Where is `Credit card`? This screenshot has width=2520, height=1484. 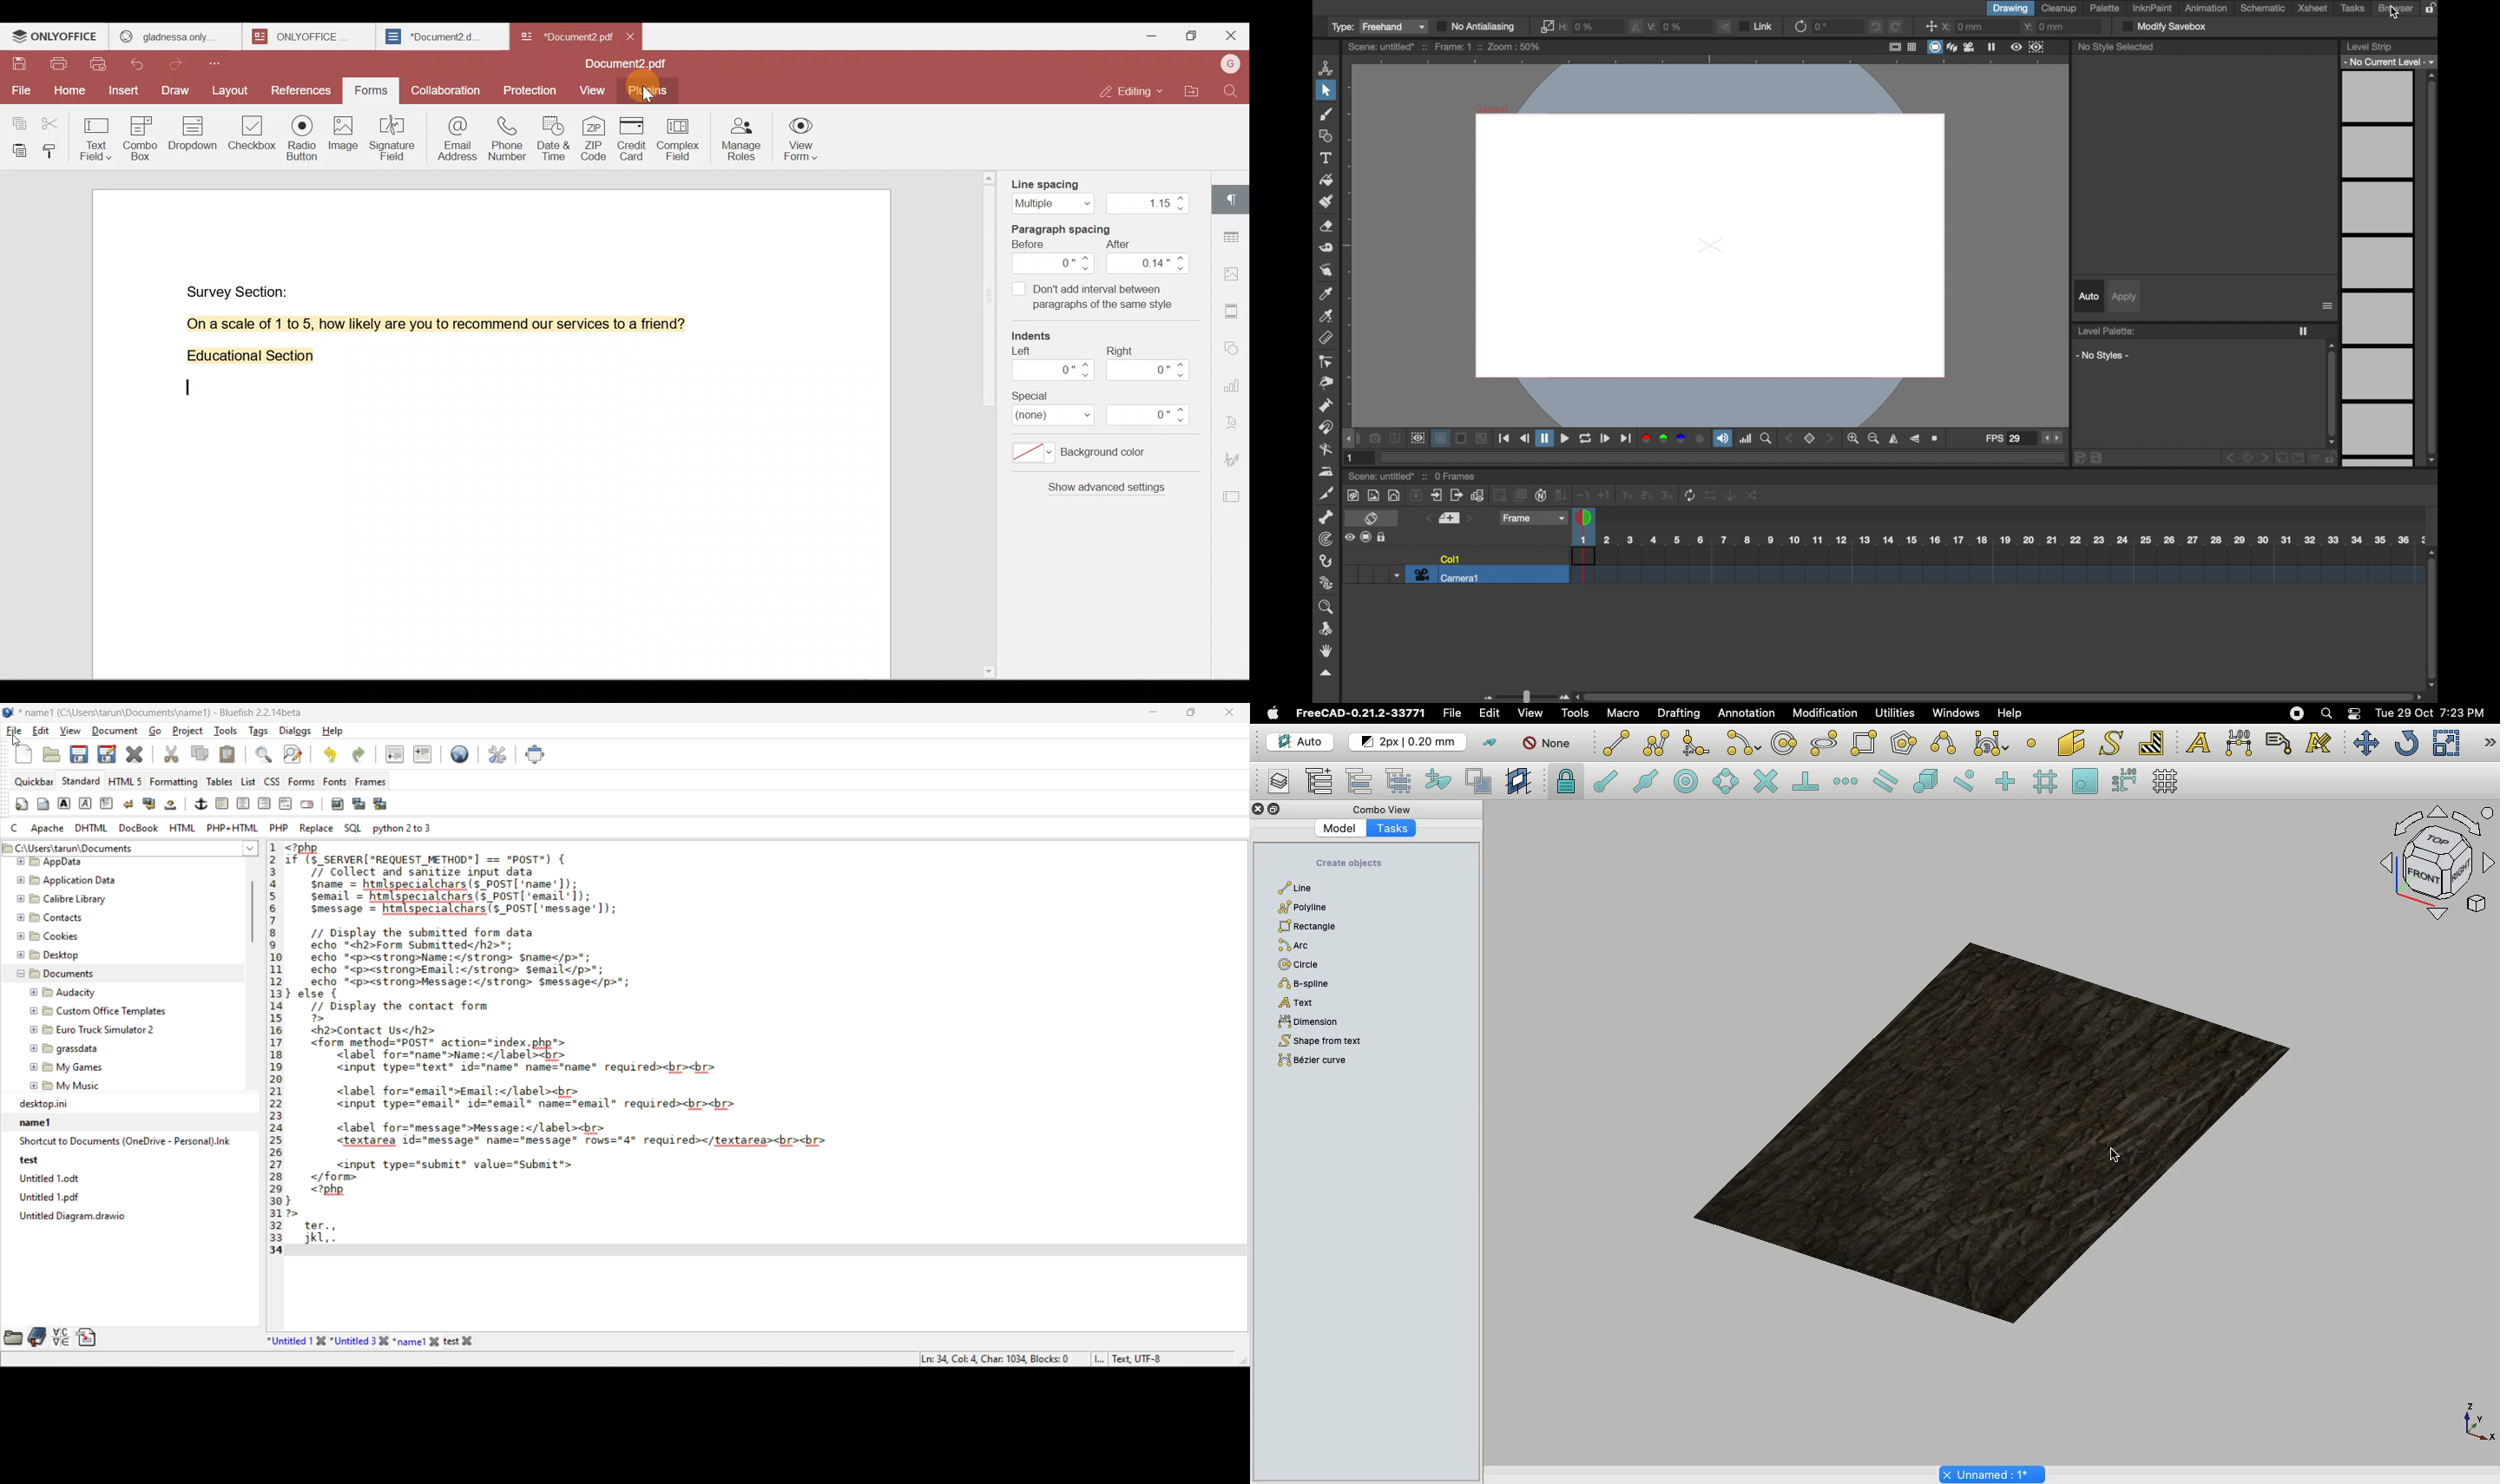 Credit card is located at coordinates (635, 139).